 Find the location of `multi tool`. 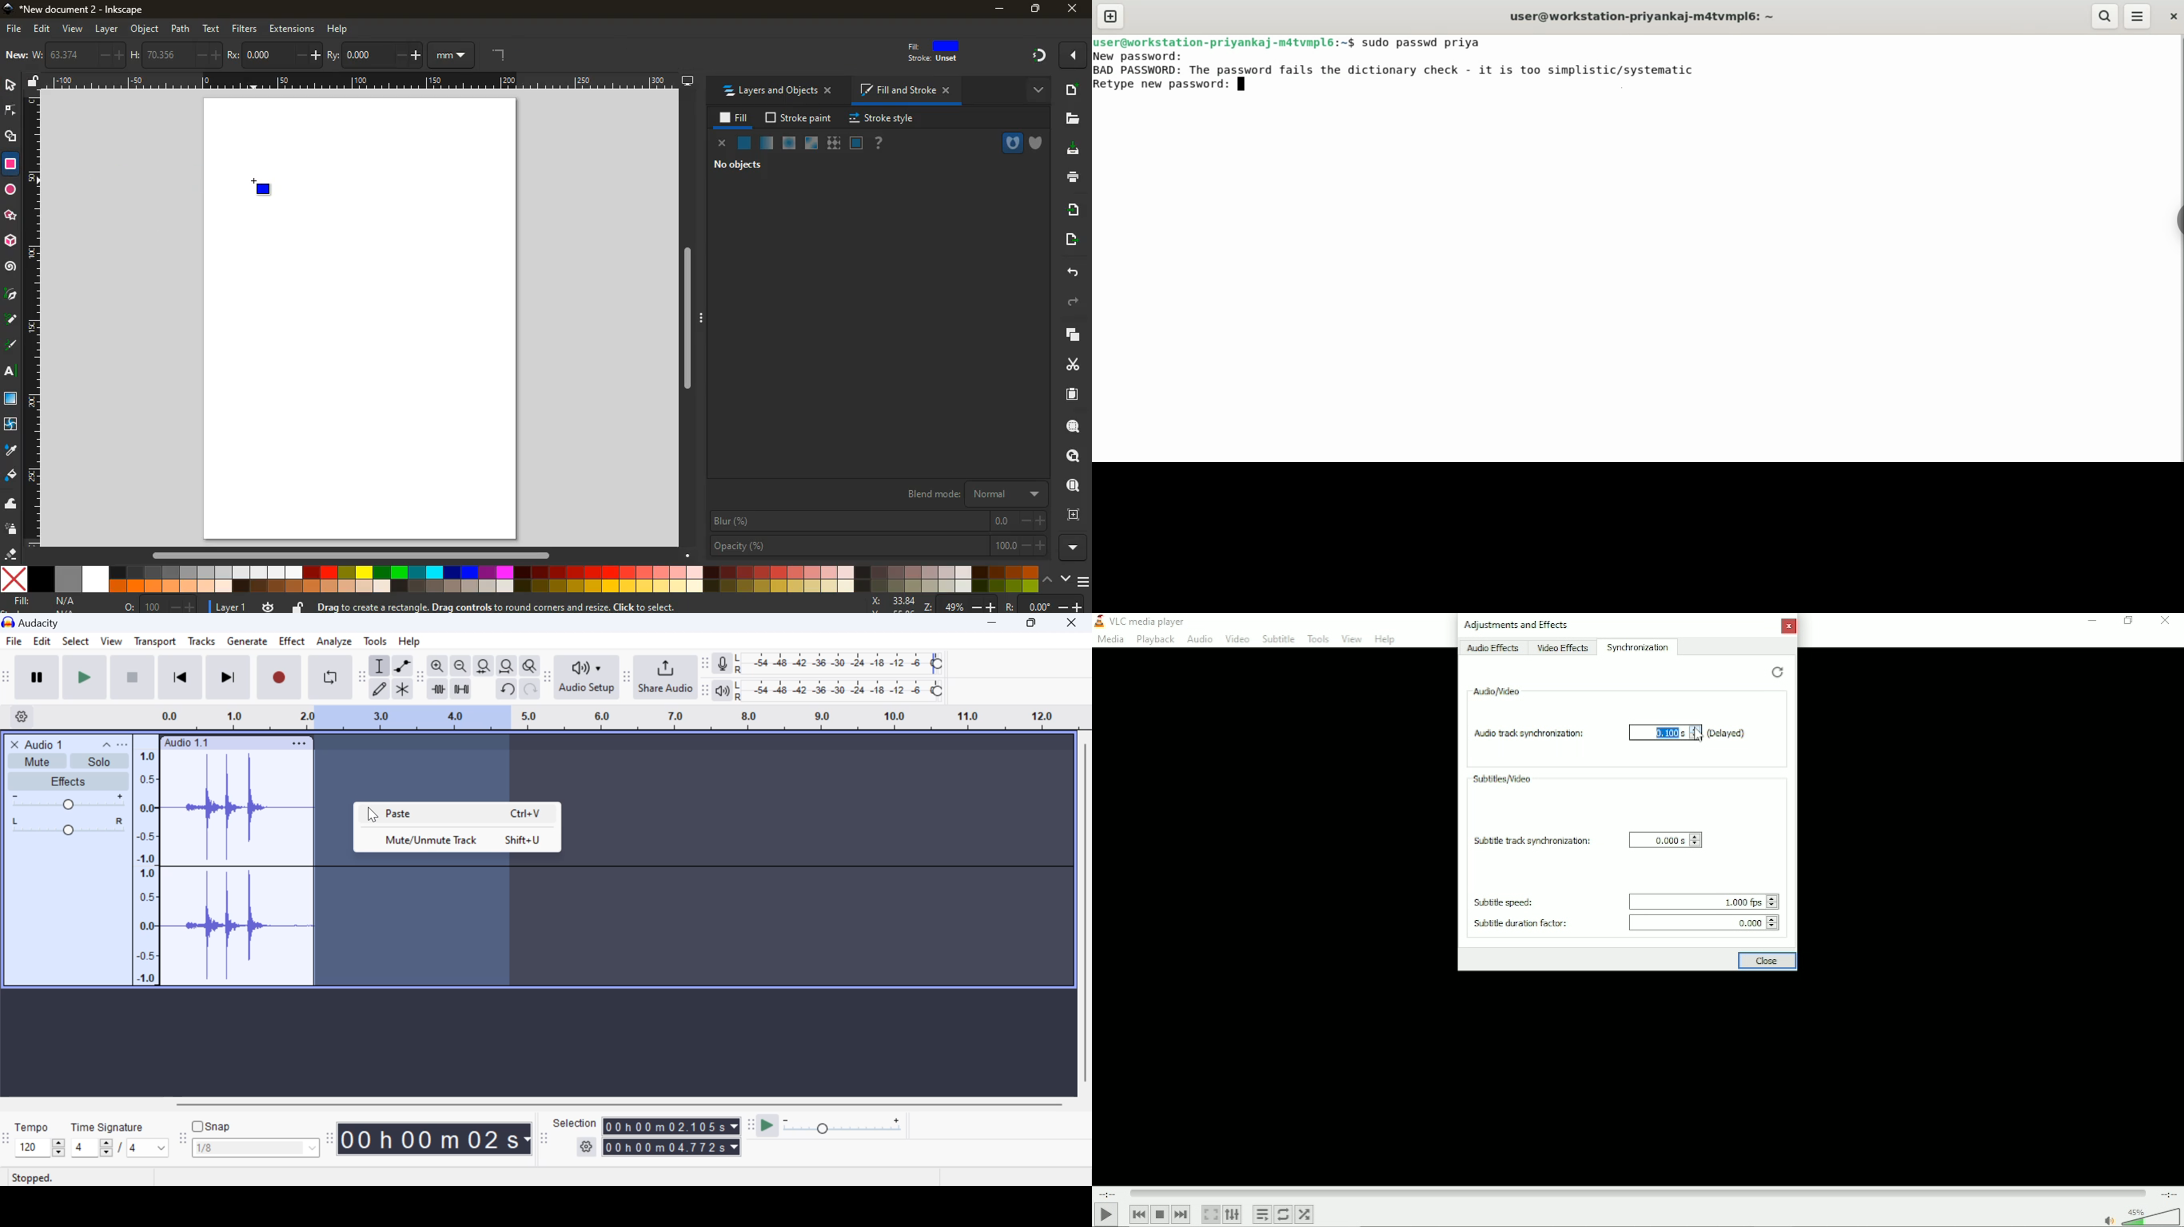

multi tool is located at coordinates (403, 690).